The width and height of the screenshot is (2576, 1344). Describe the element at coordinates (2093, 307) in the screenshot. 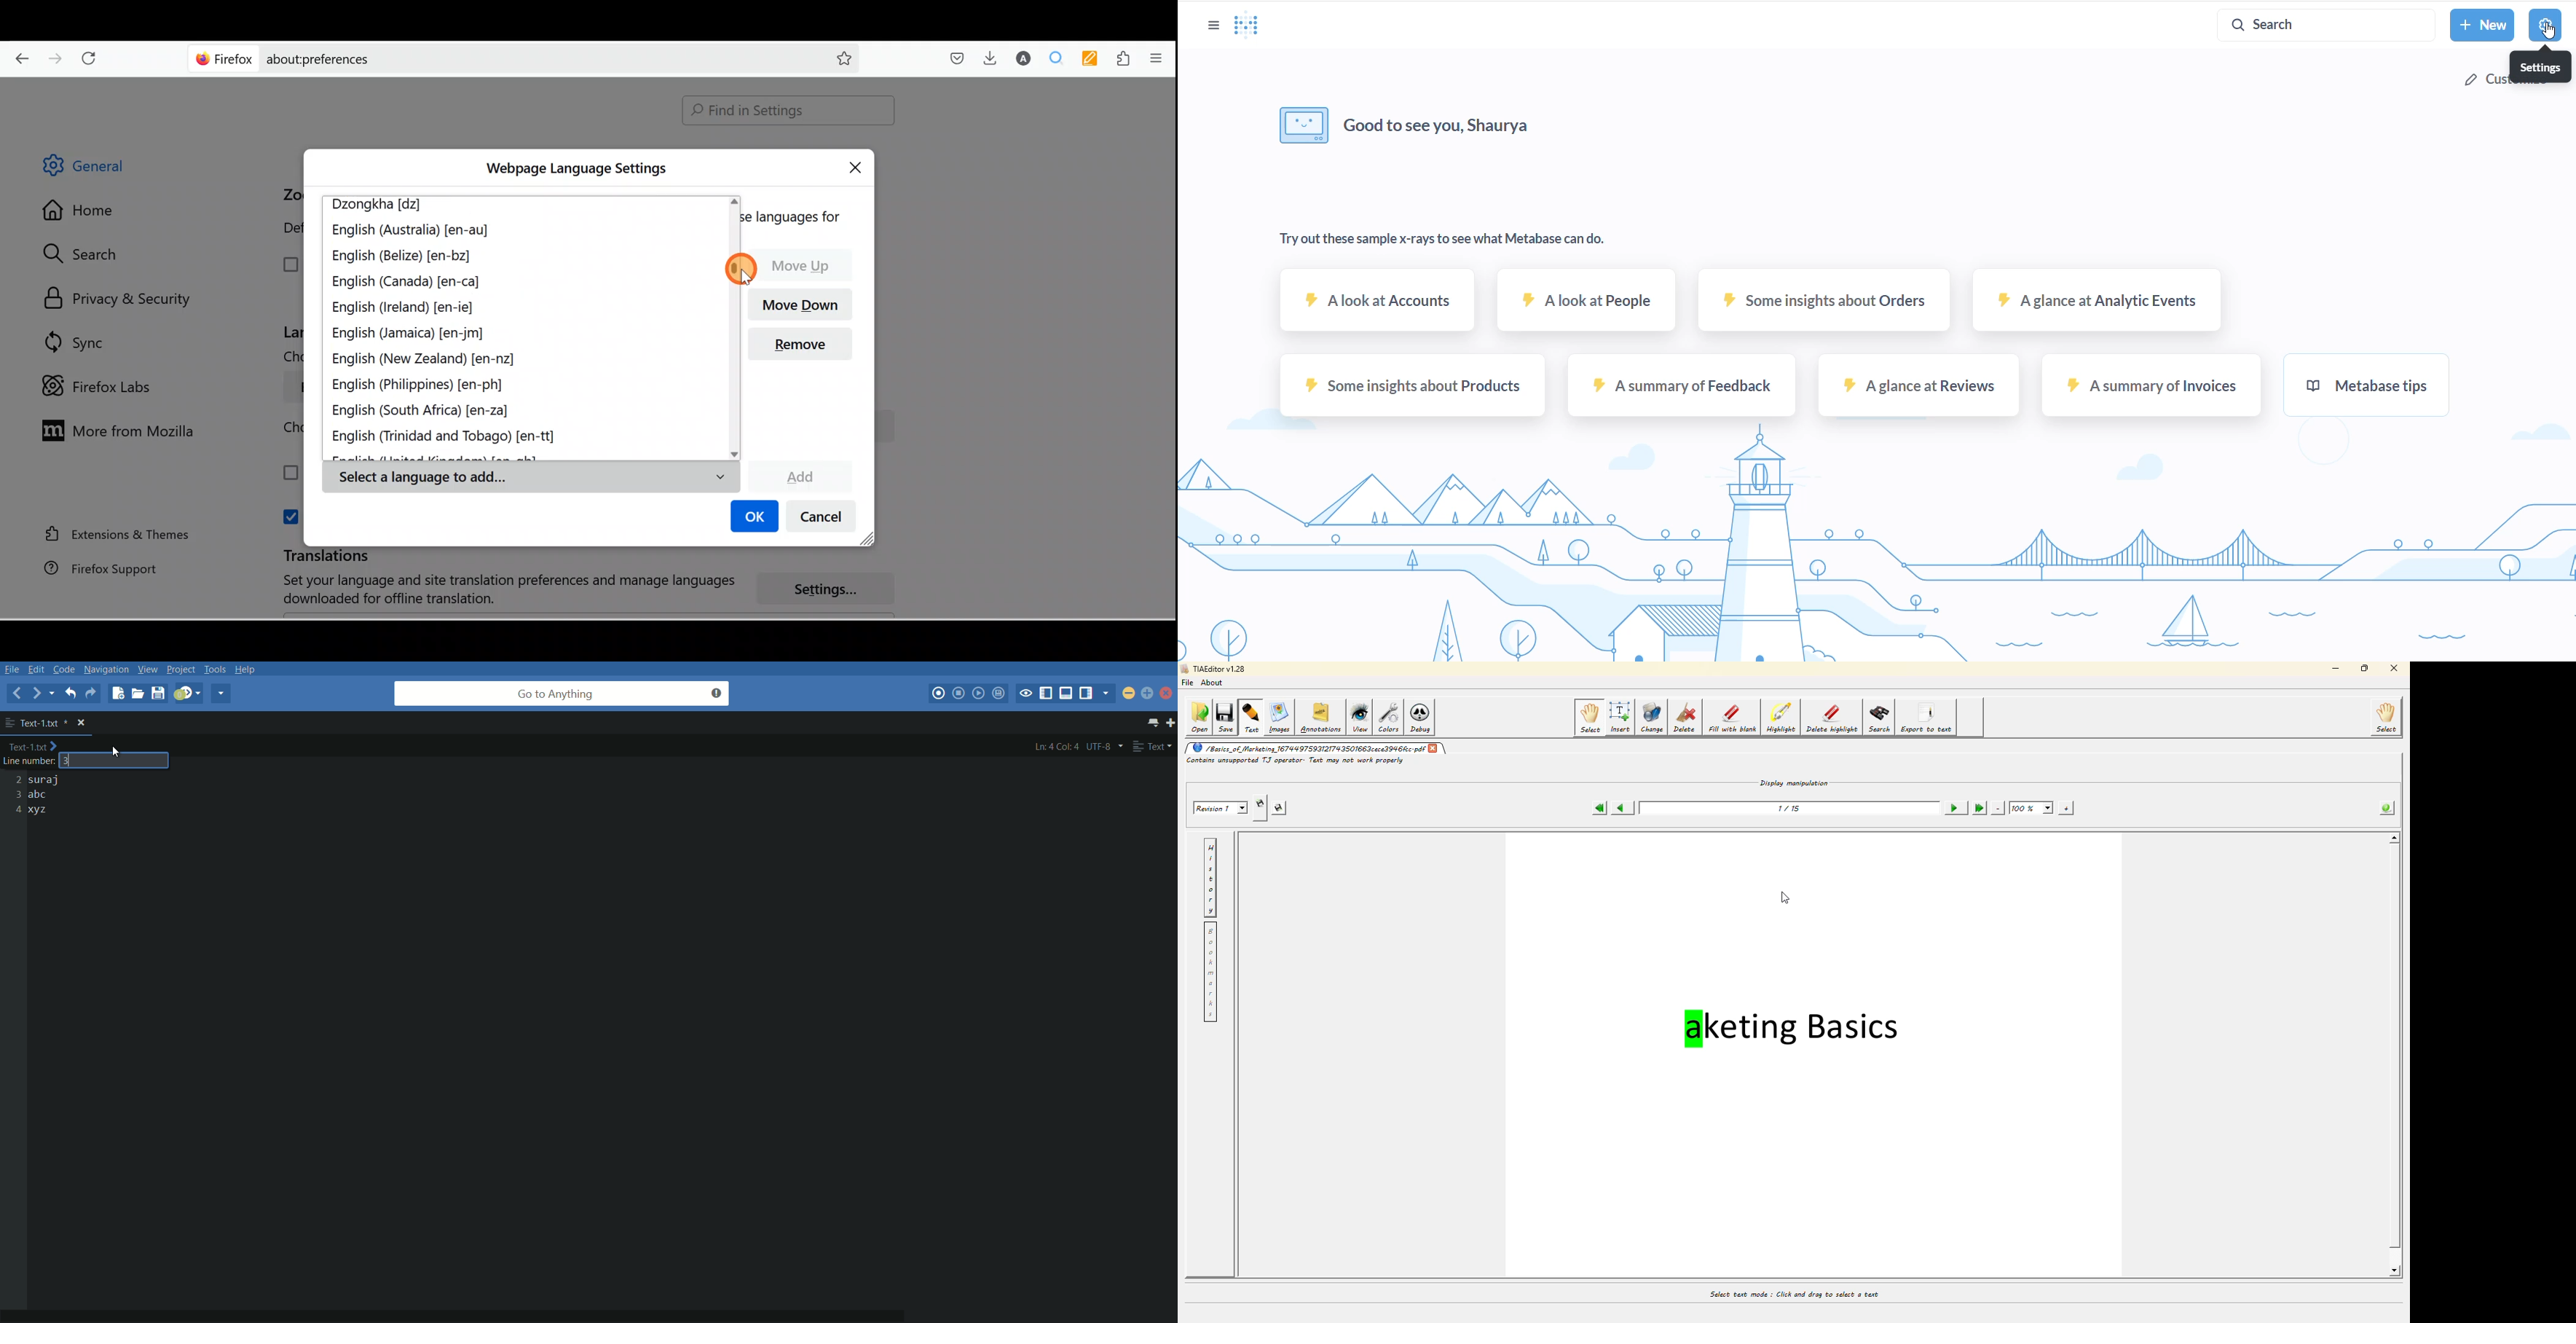

I see `A glance at analytic eventss` at that location.